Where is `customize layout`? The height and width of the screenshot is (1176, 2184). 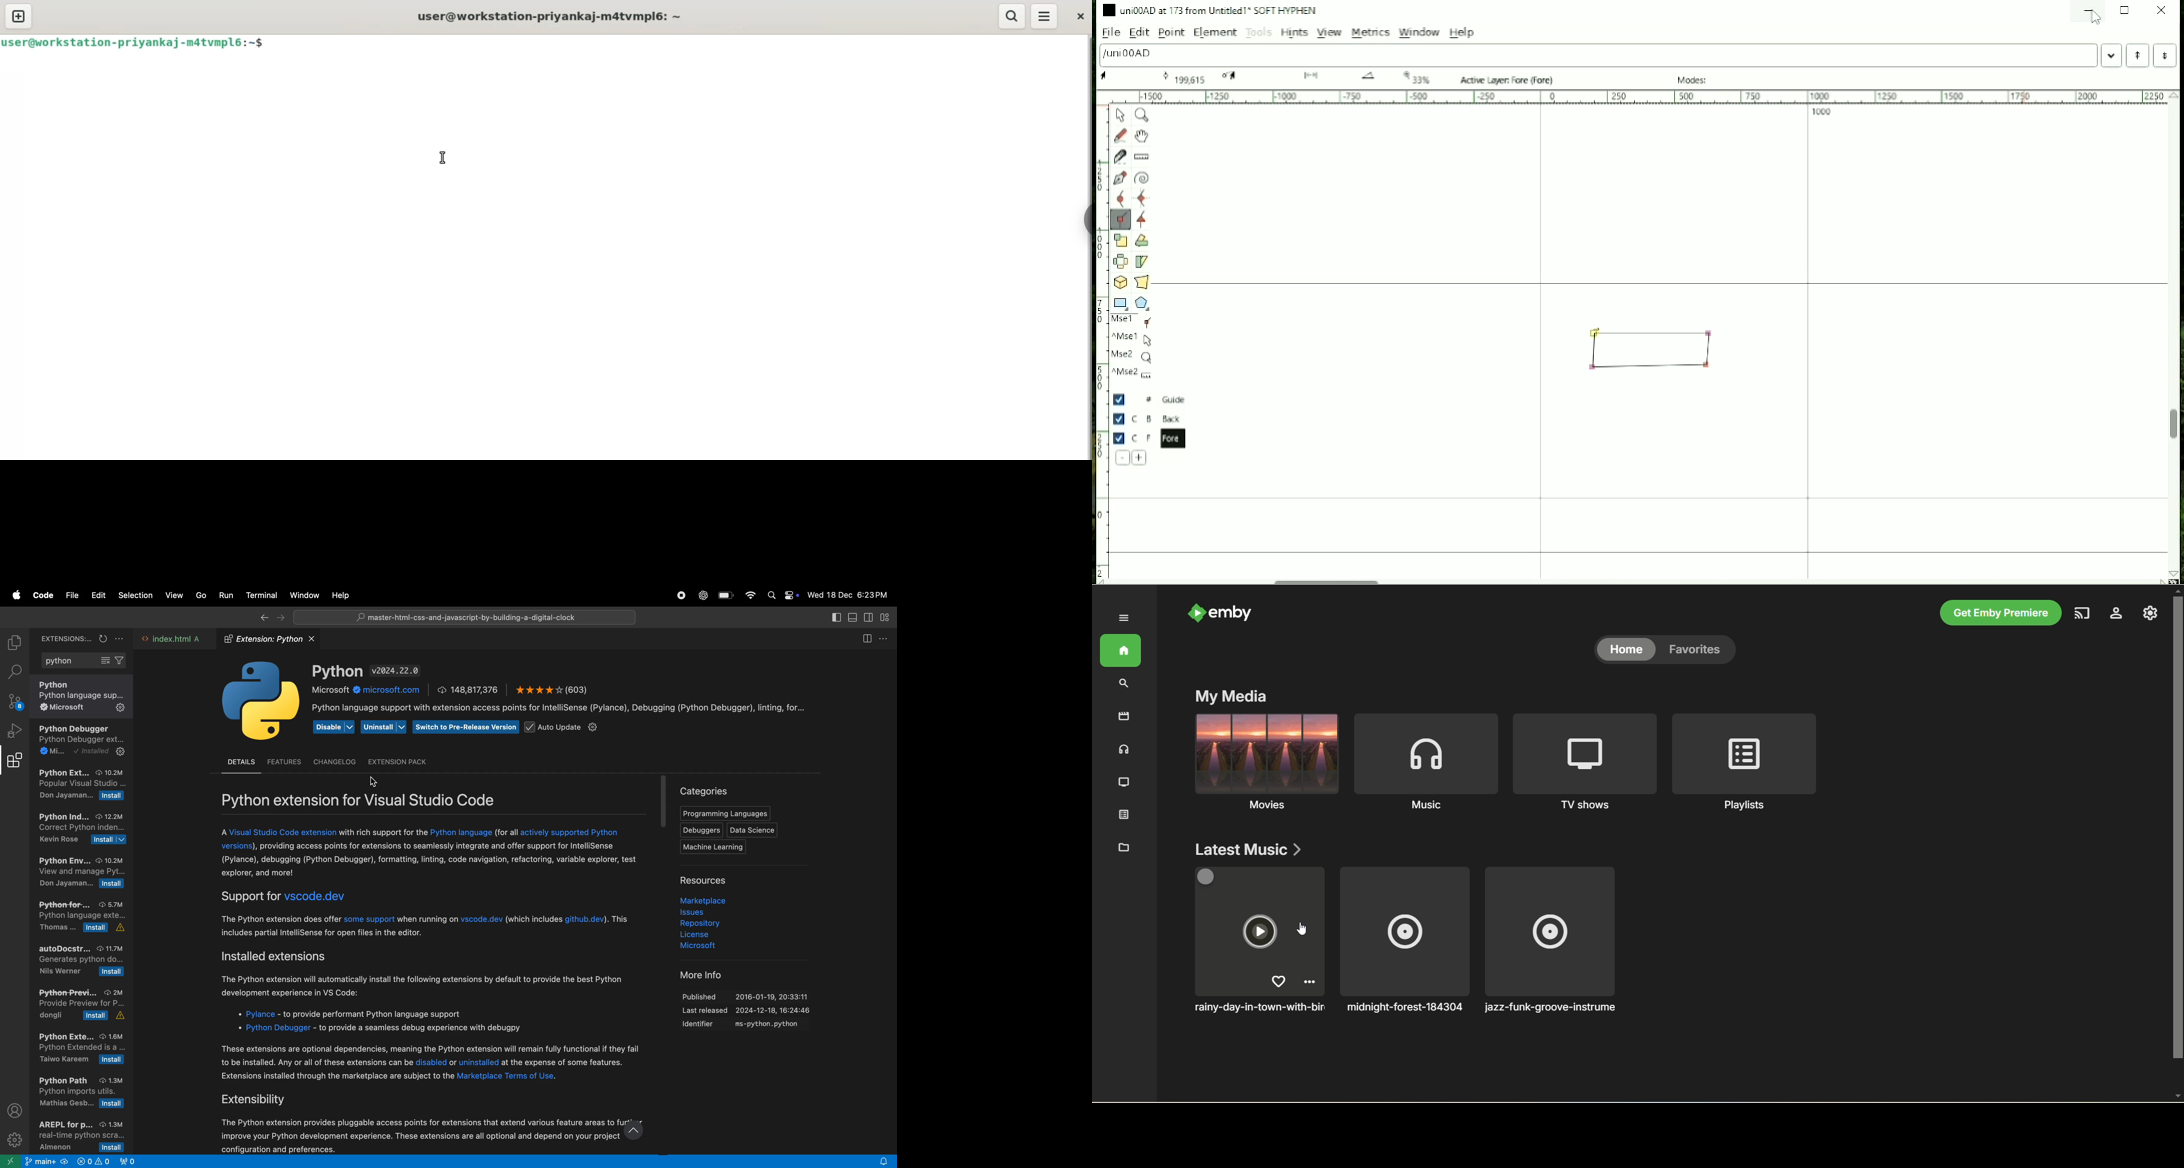
customize layout is located at coordinates (889, 618).